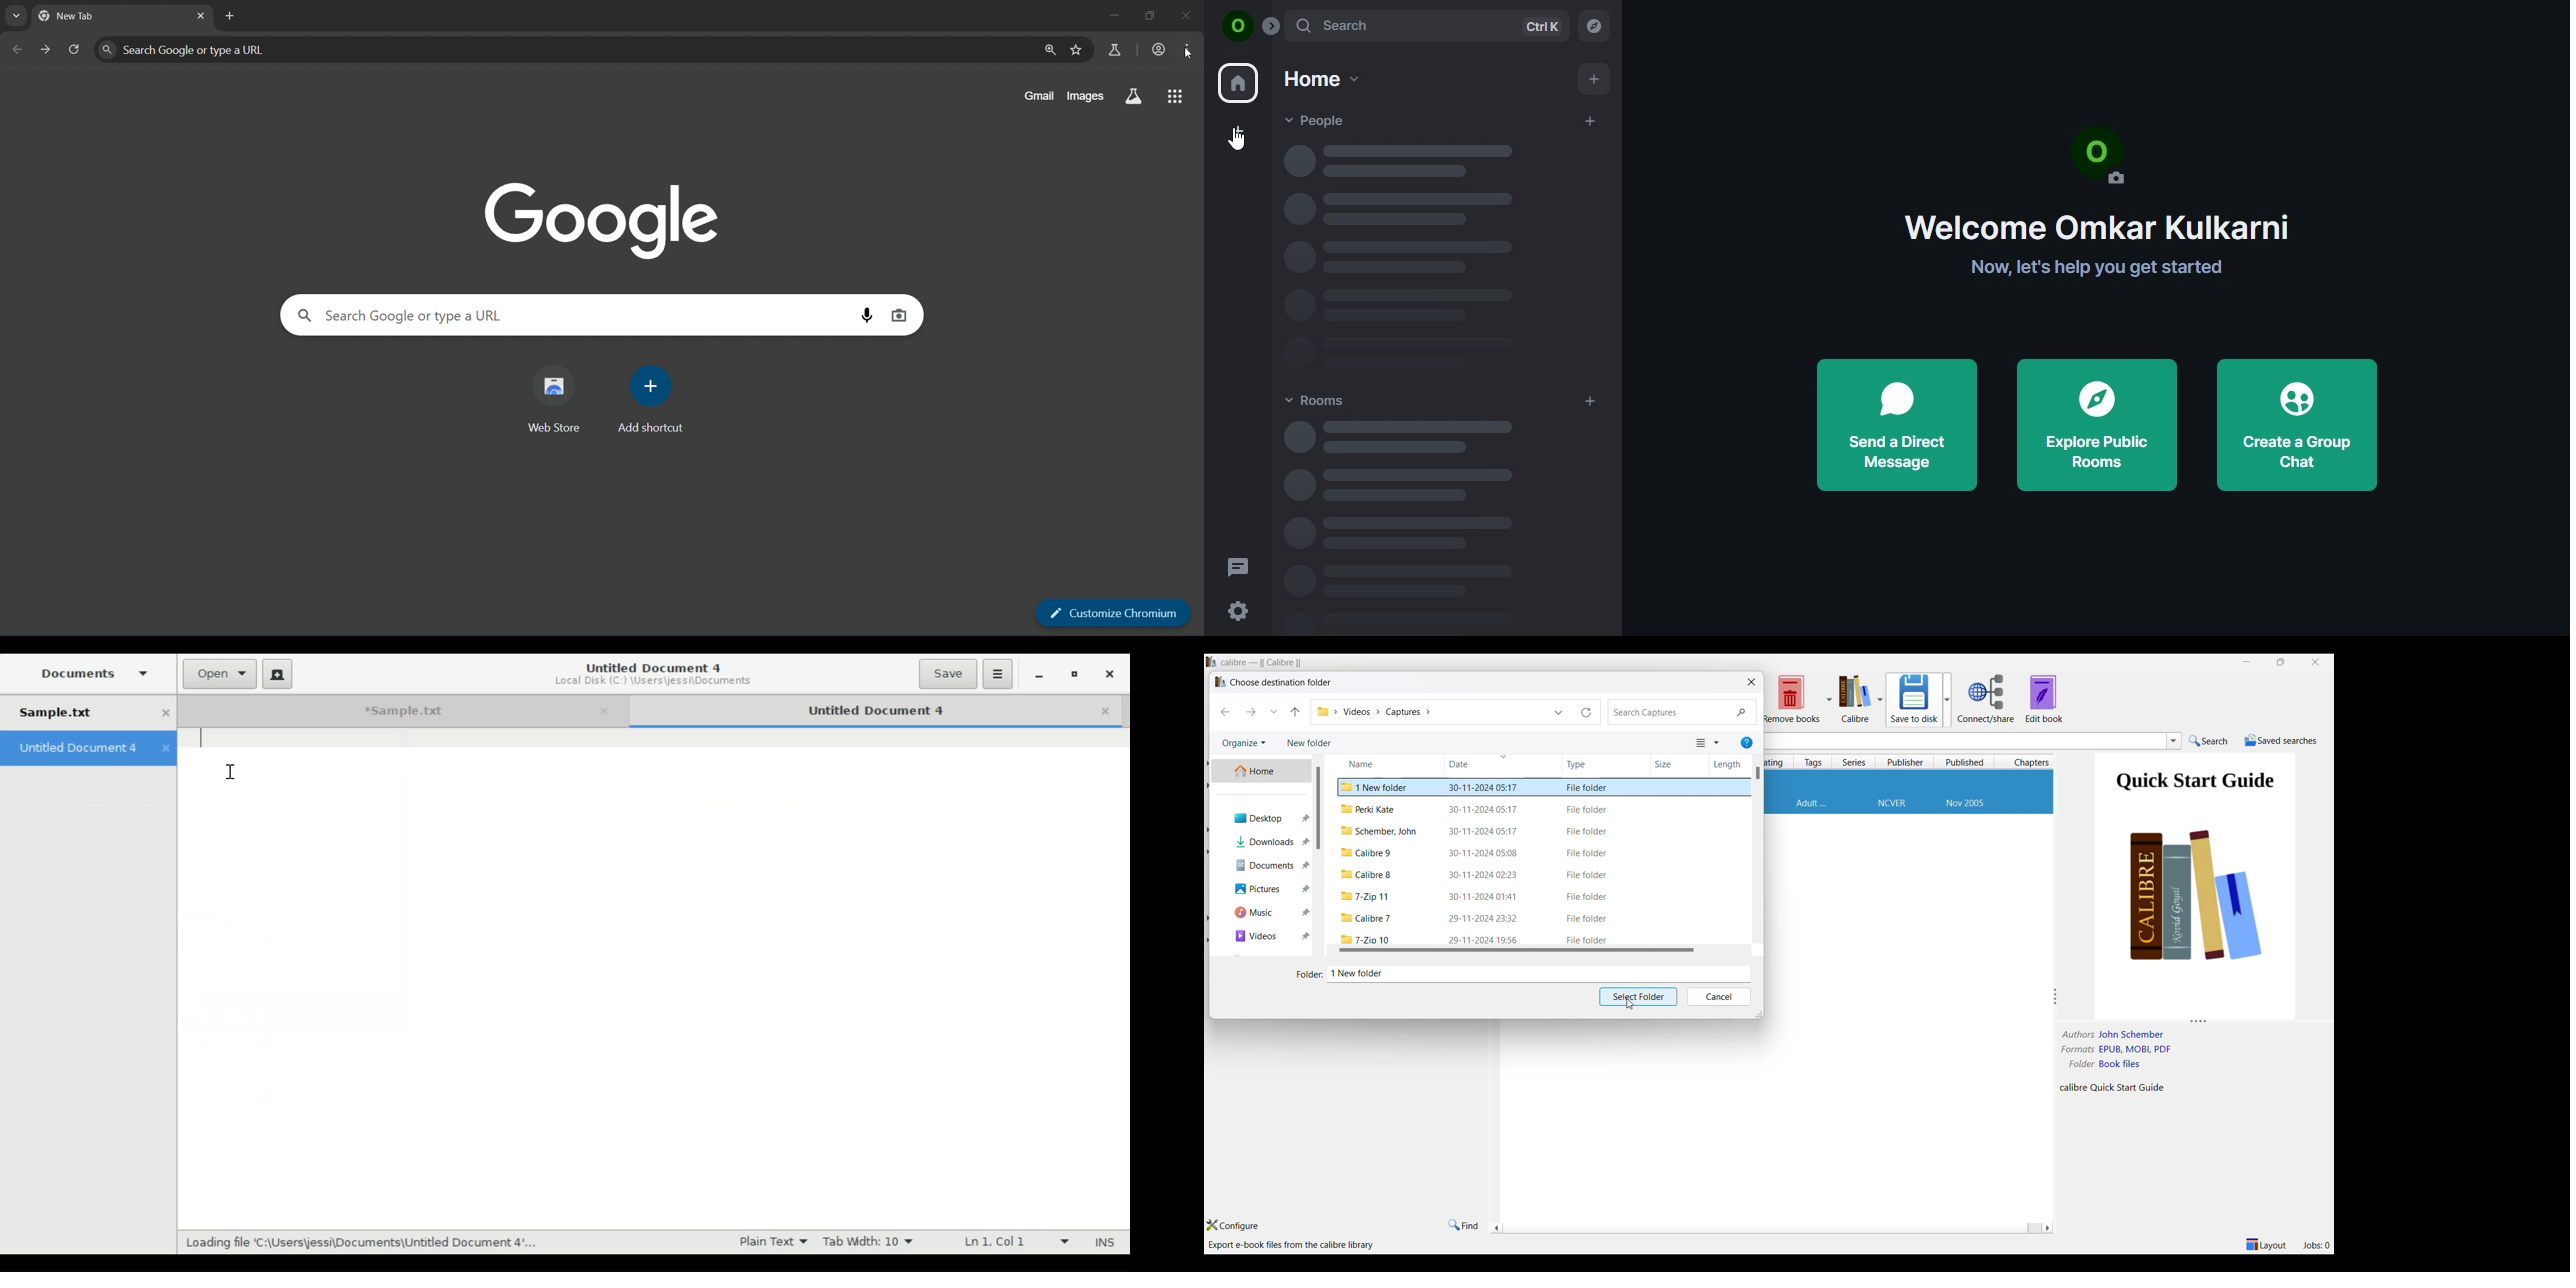  What do you see at coordinates (1085, 98) in the screenshot?
I see `images` at bounding box center [1085, 98].